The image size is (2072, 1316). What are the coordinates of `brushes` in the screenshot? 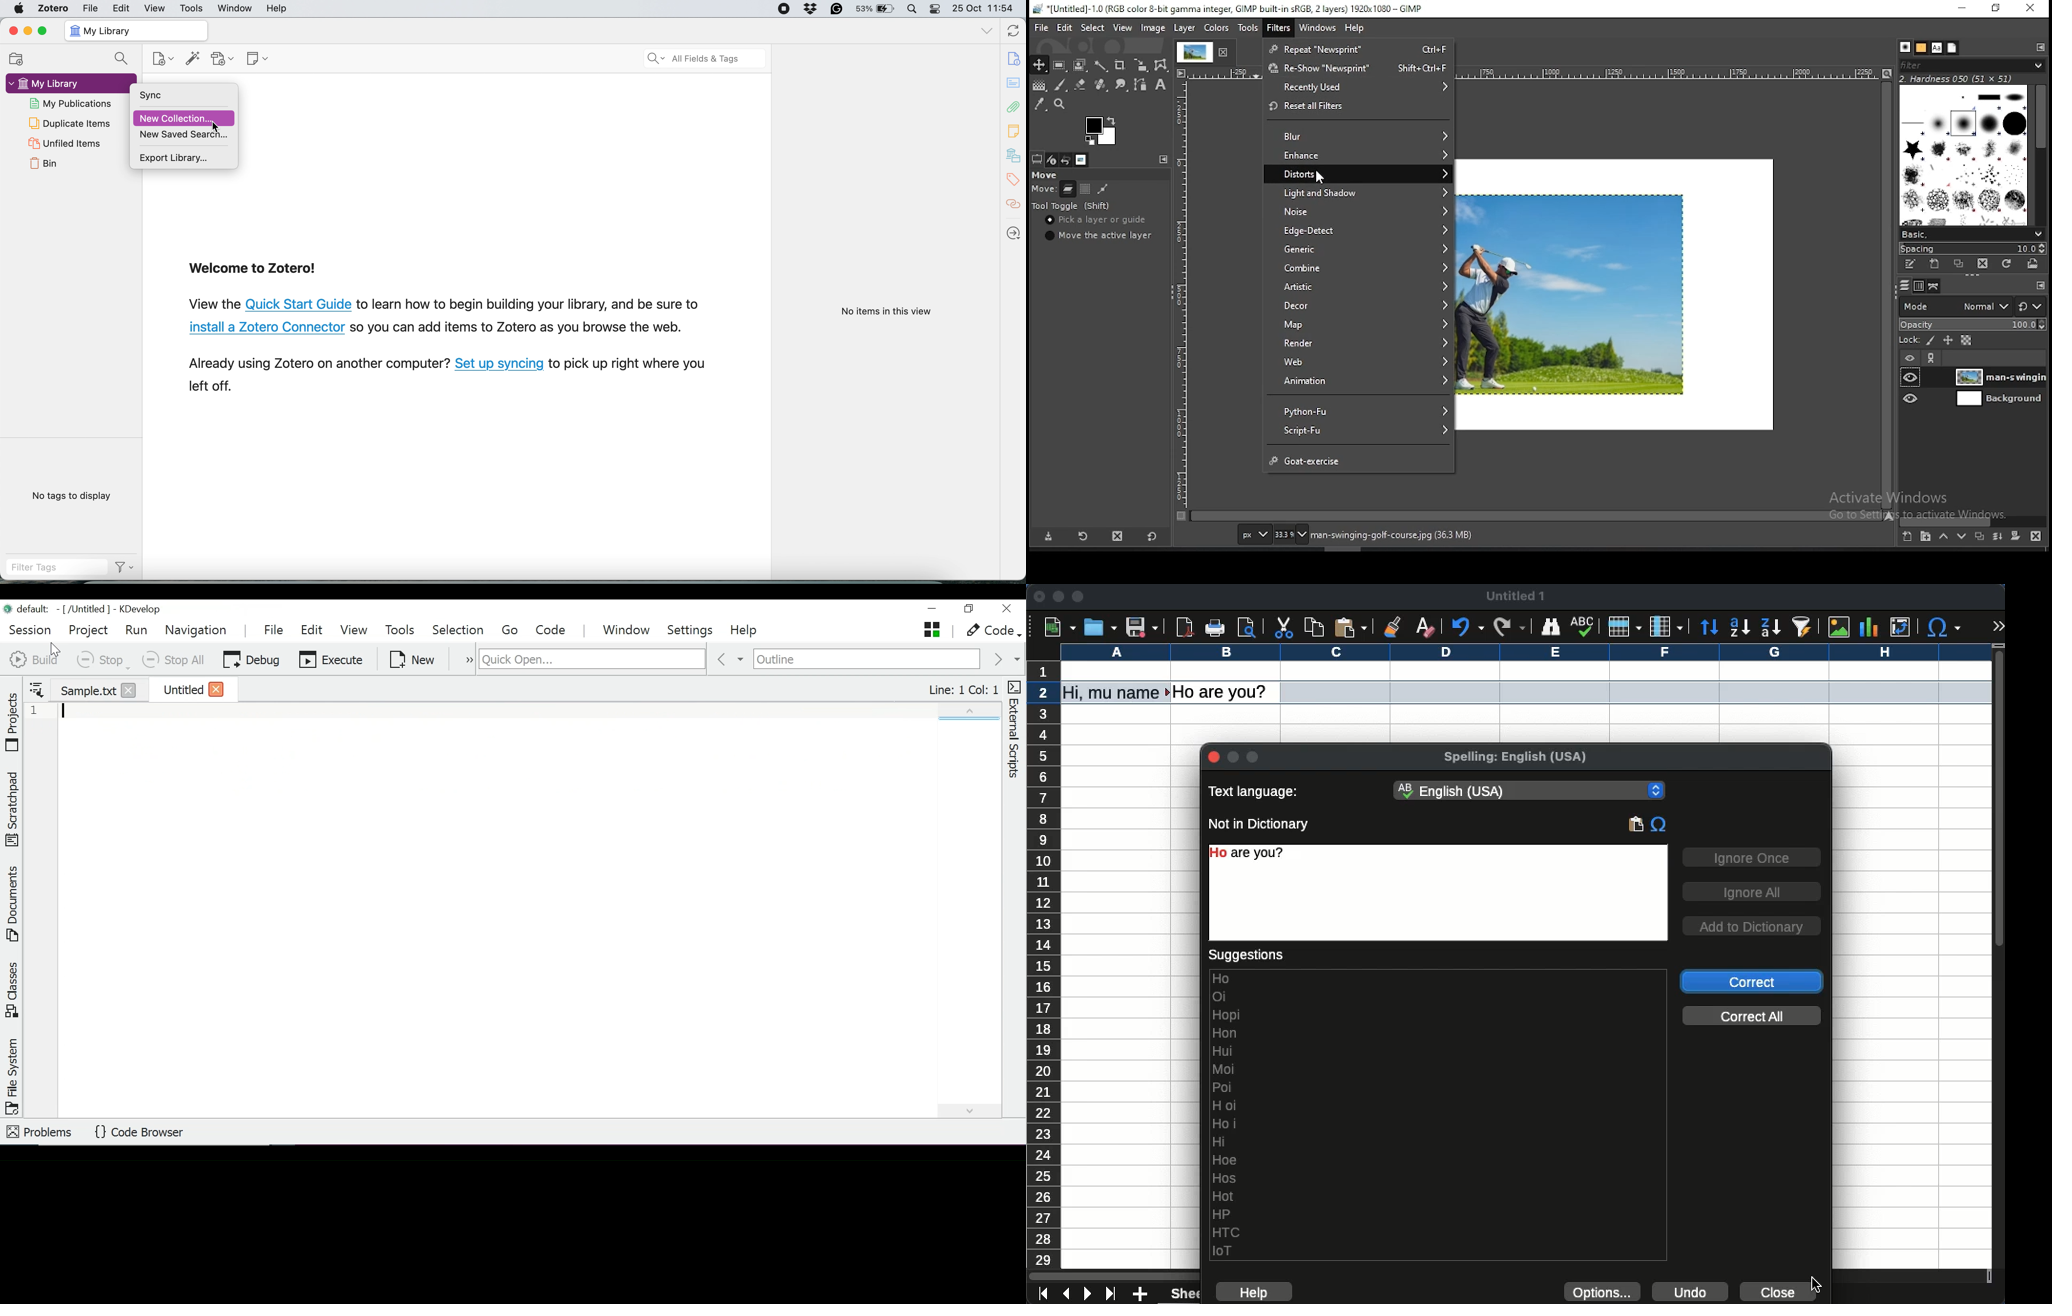 It's located at (1963, 155).